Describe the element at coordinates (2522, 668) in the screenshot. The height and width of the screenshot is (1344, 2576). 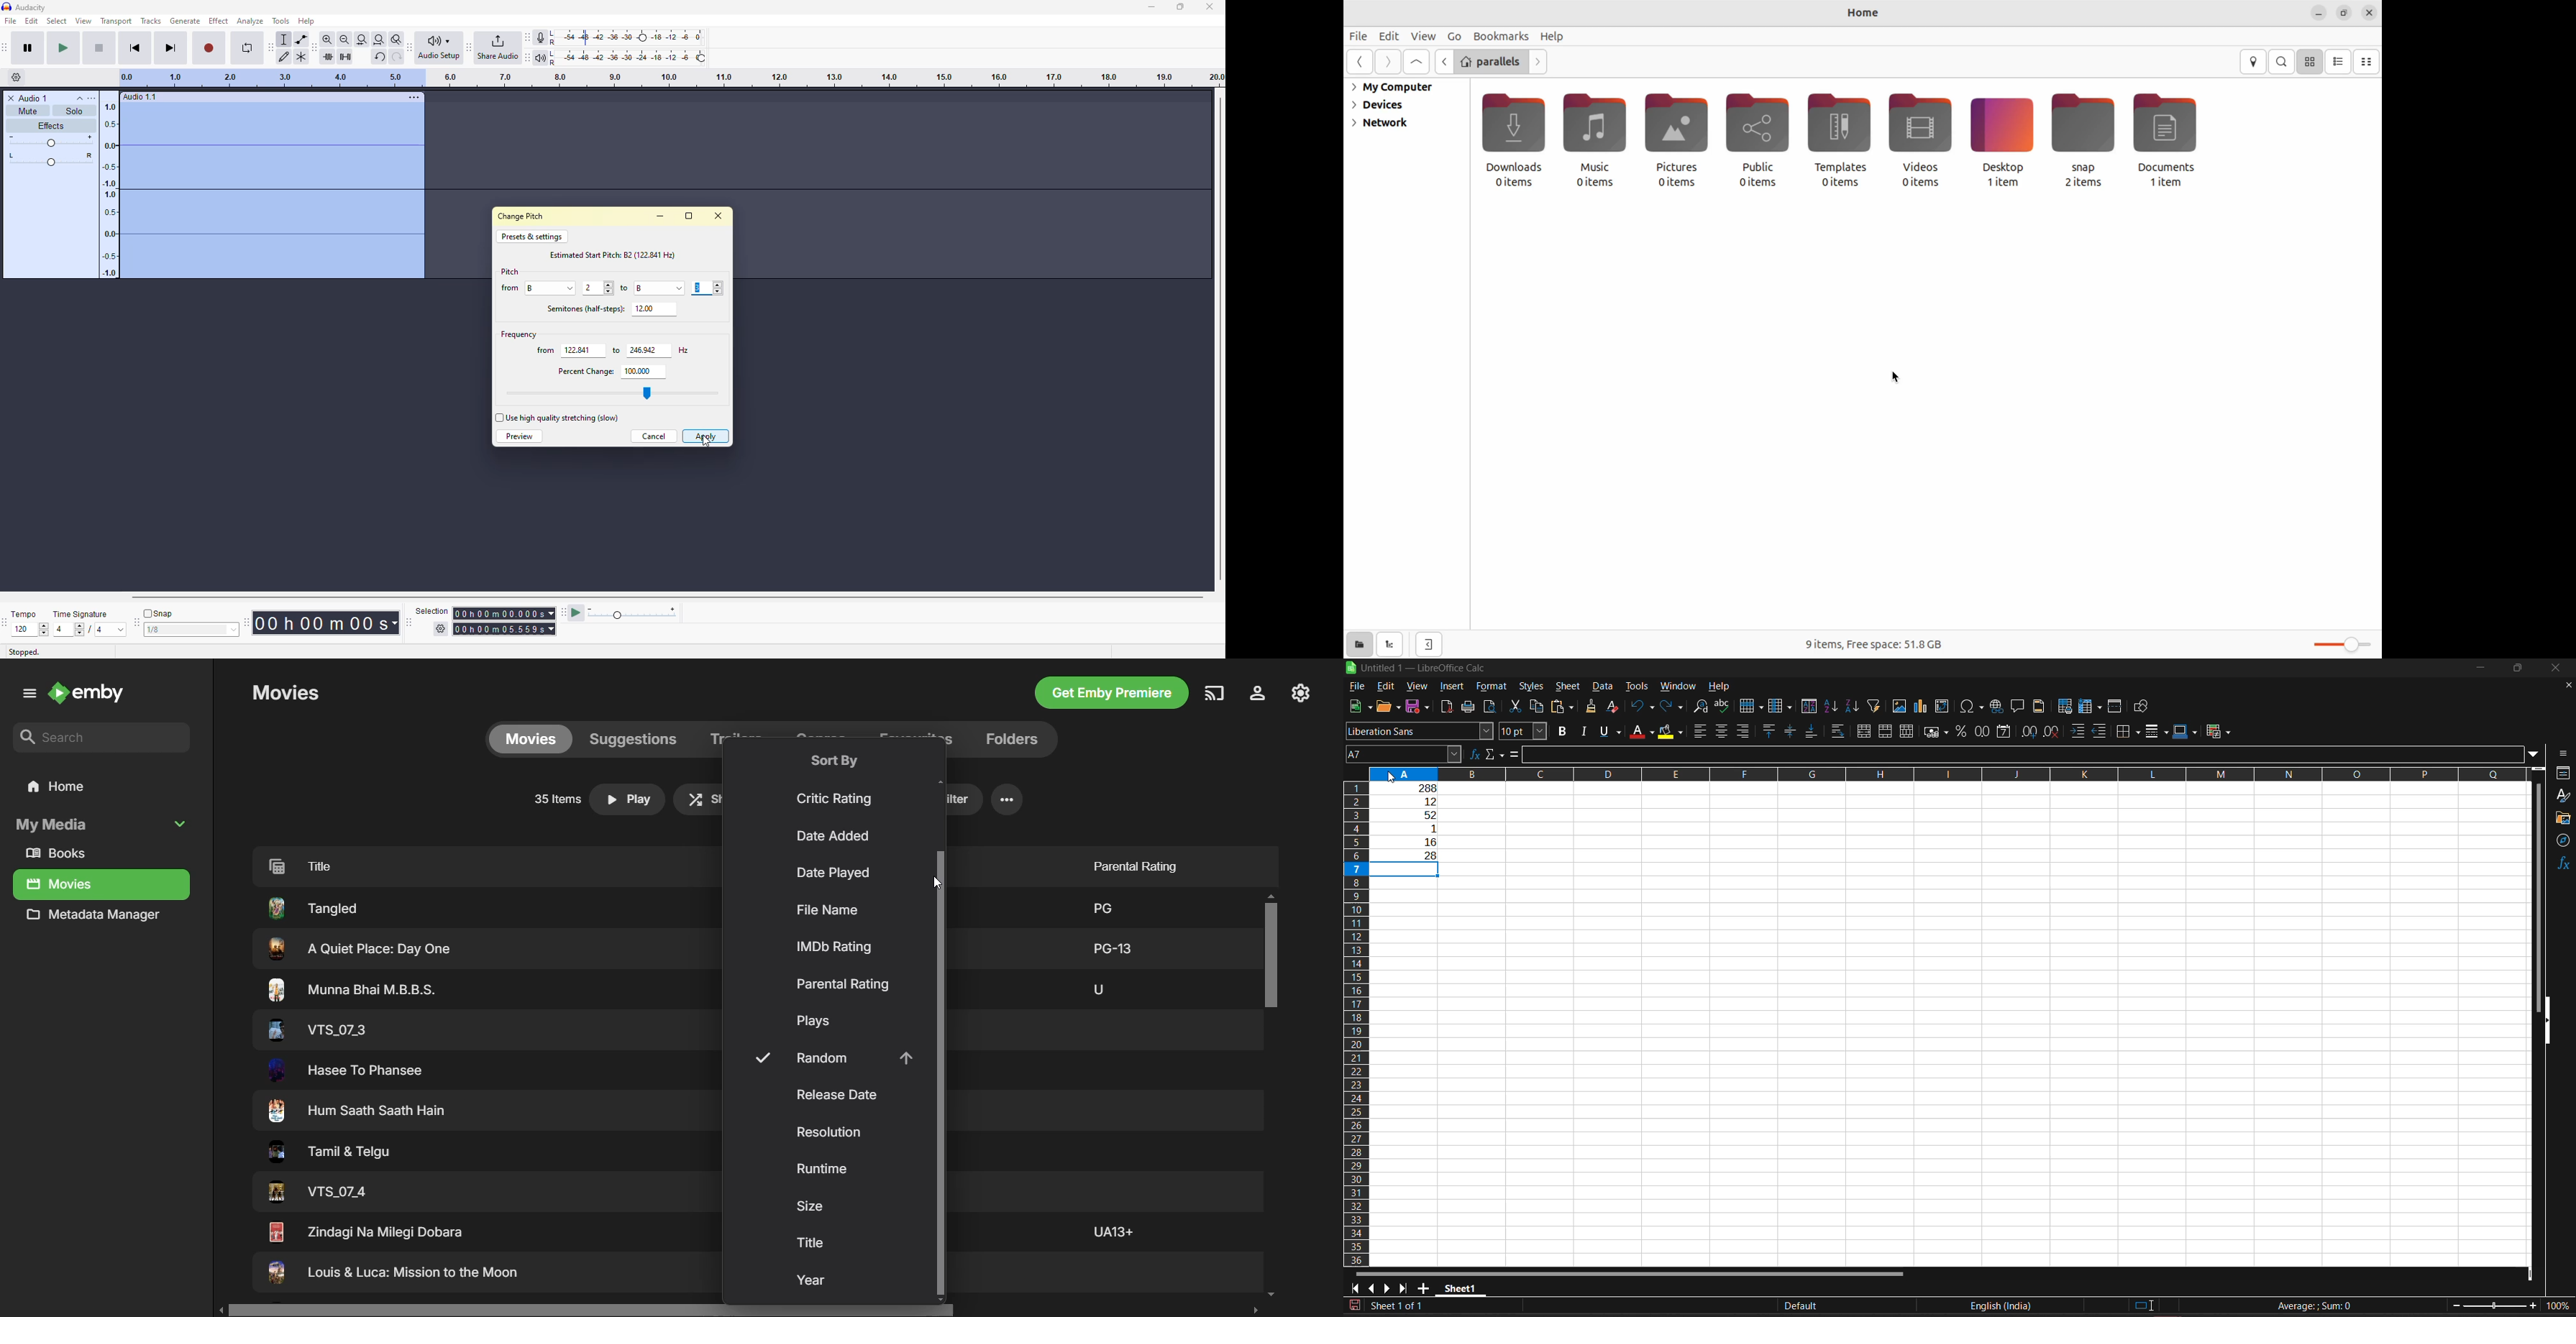
I see `maximize` at that location.